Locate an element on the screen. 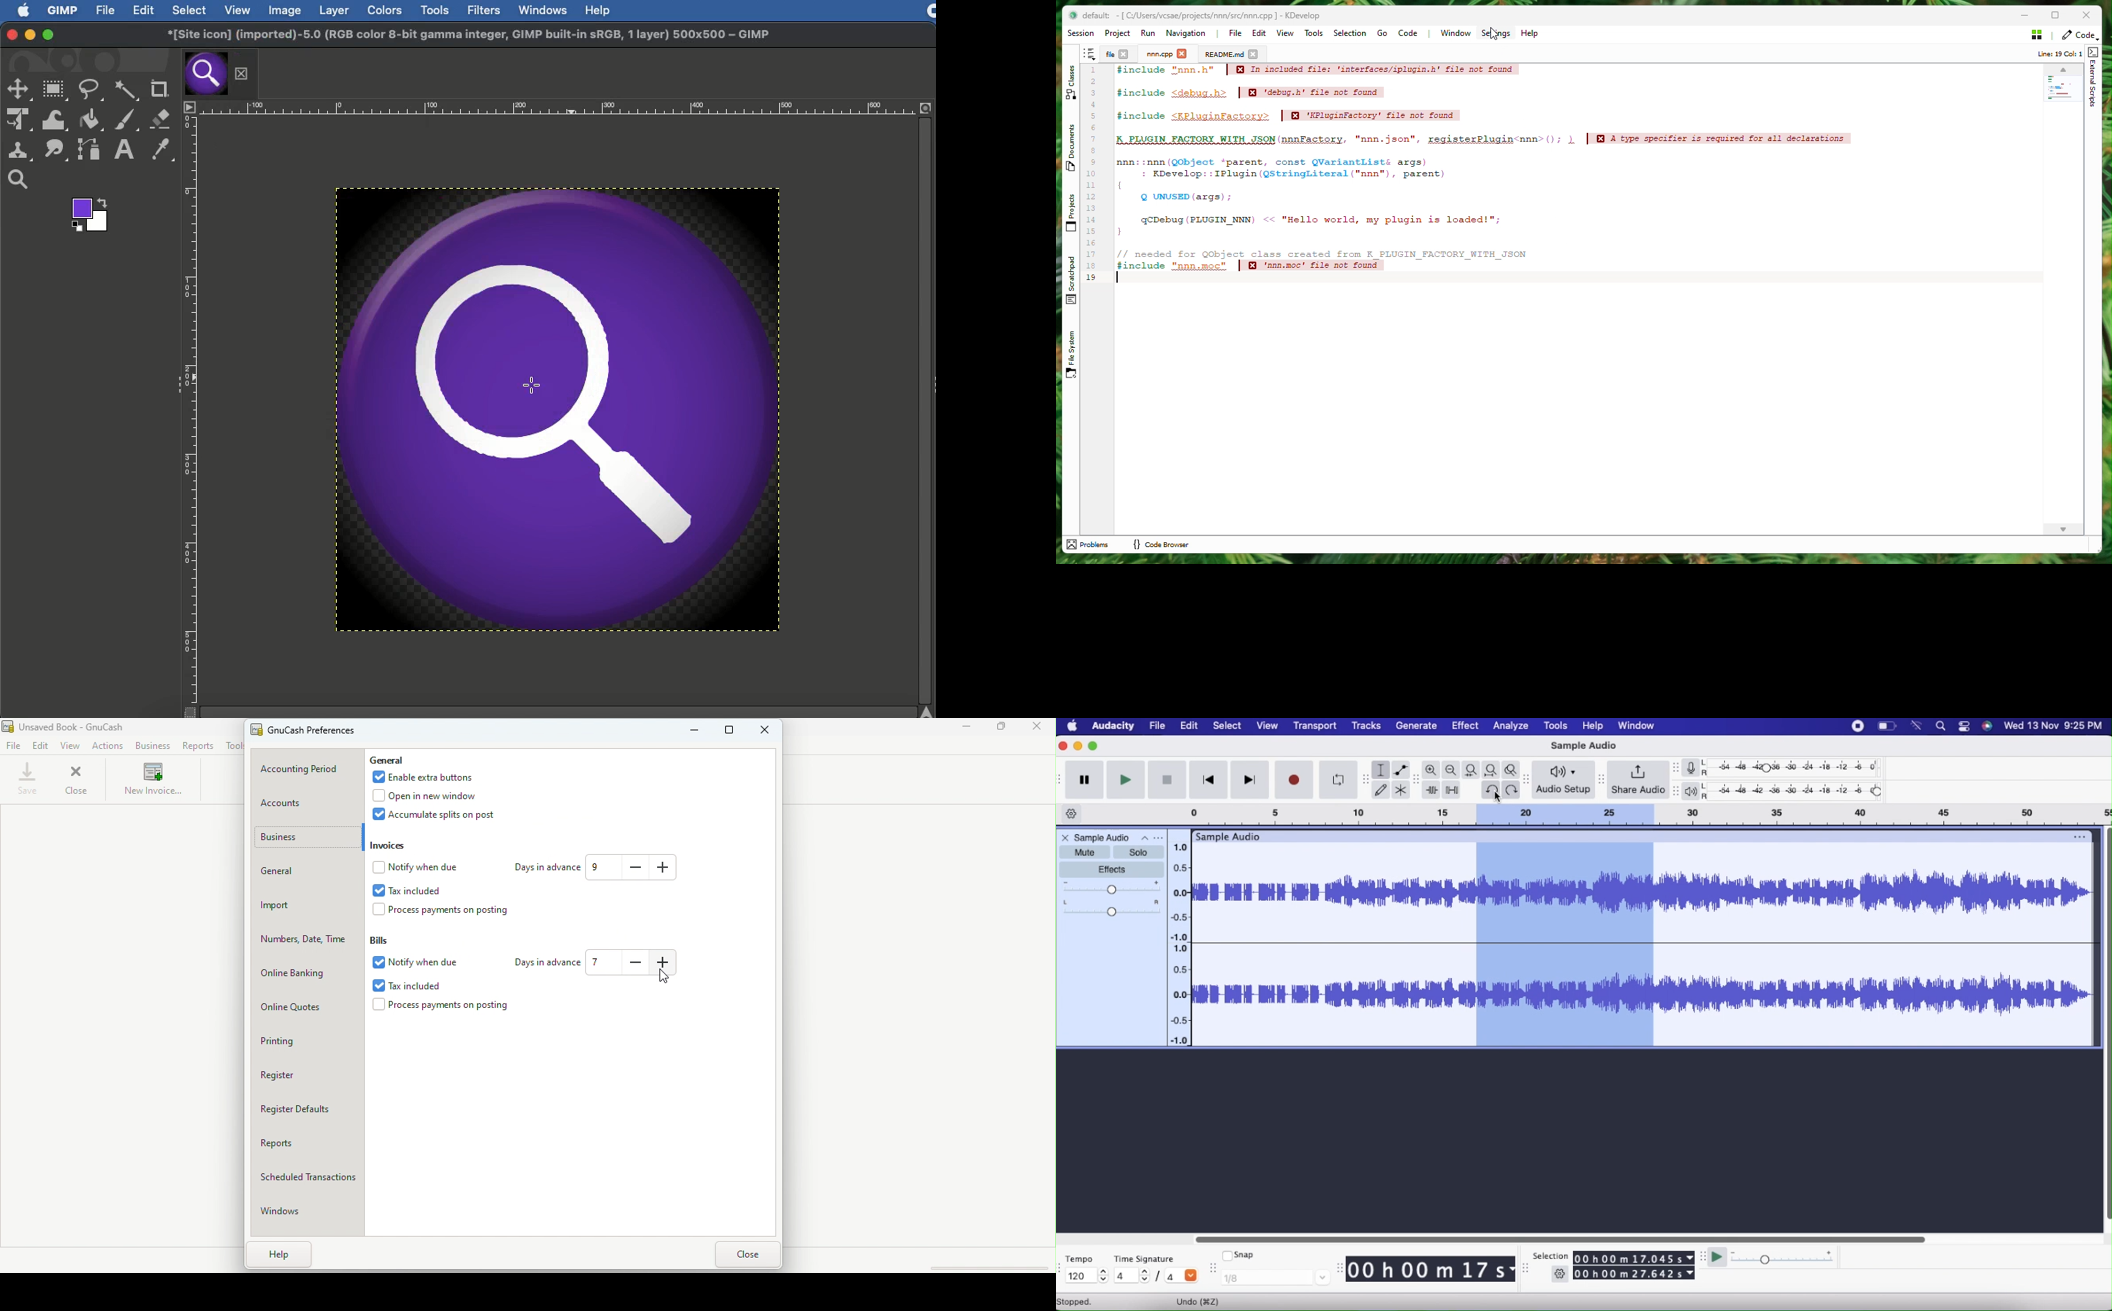  Play-at-speed is located at coordinates (1719, 1259).